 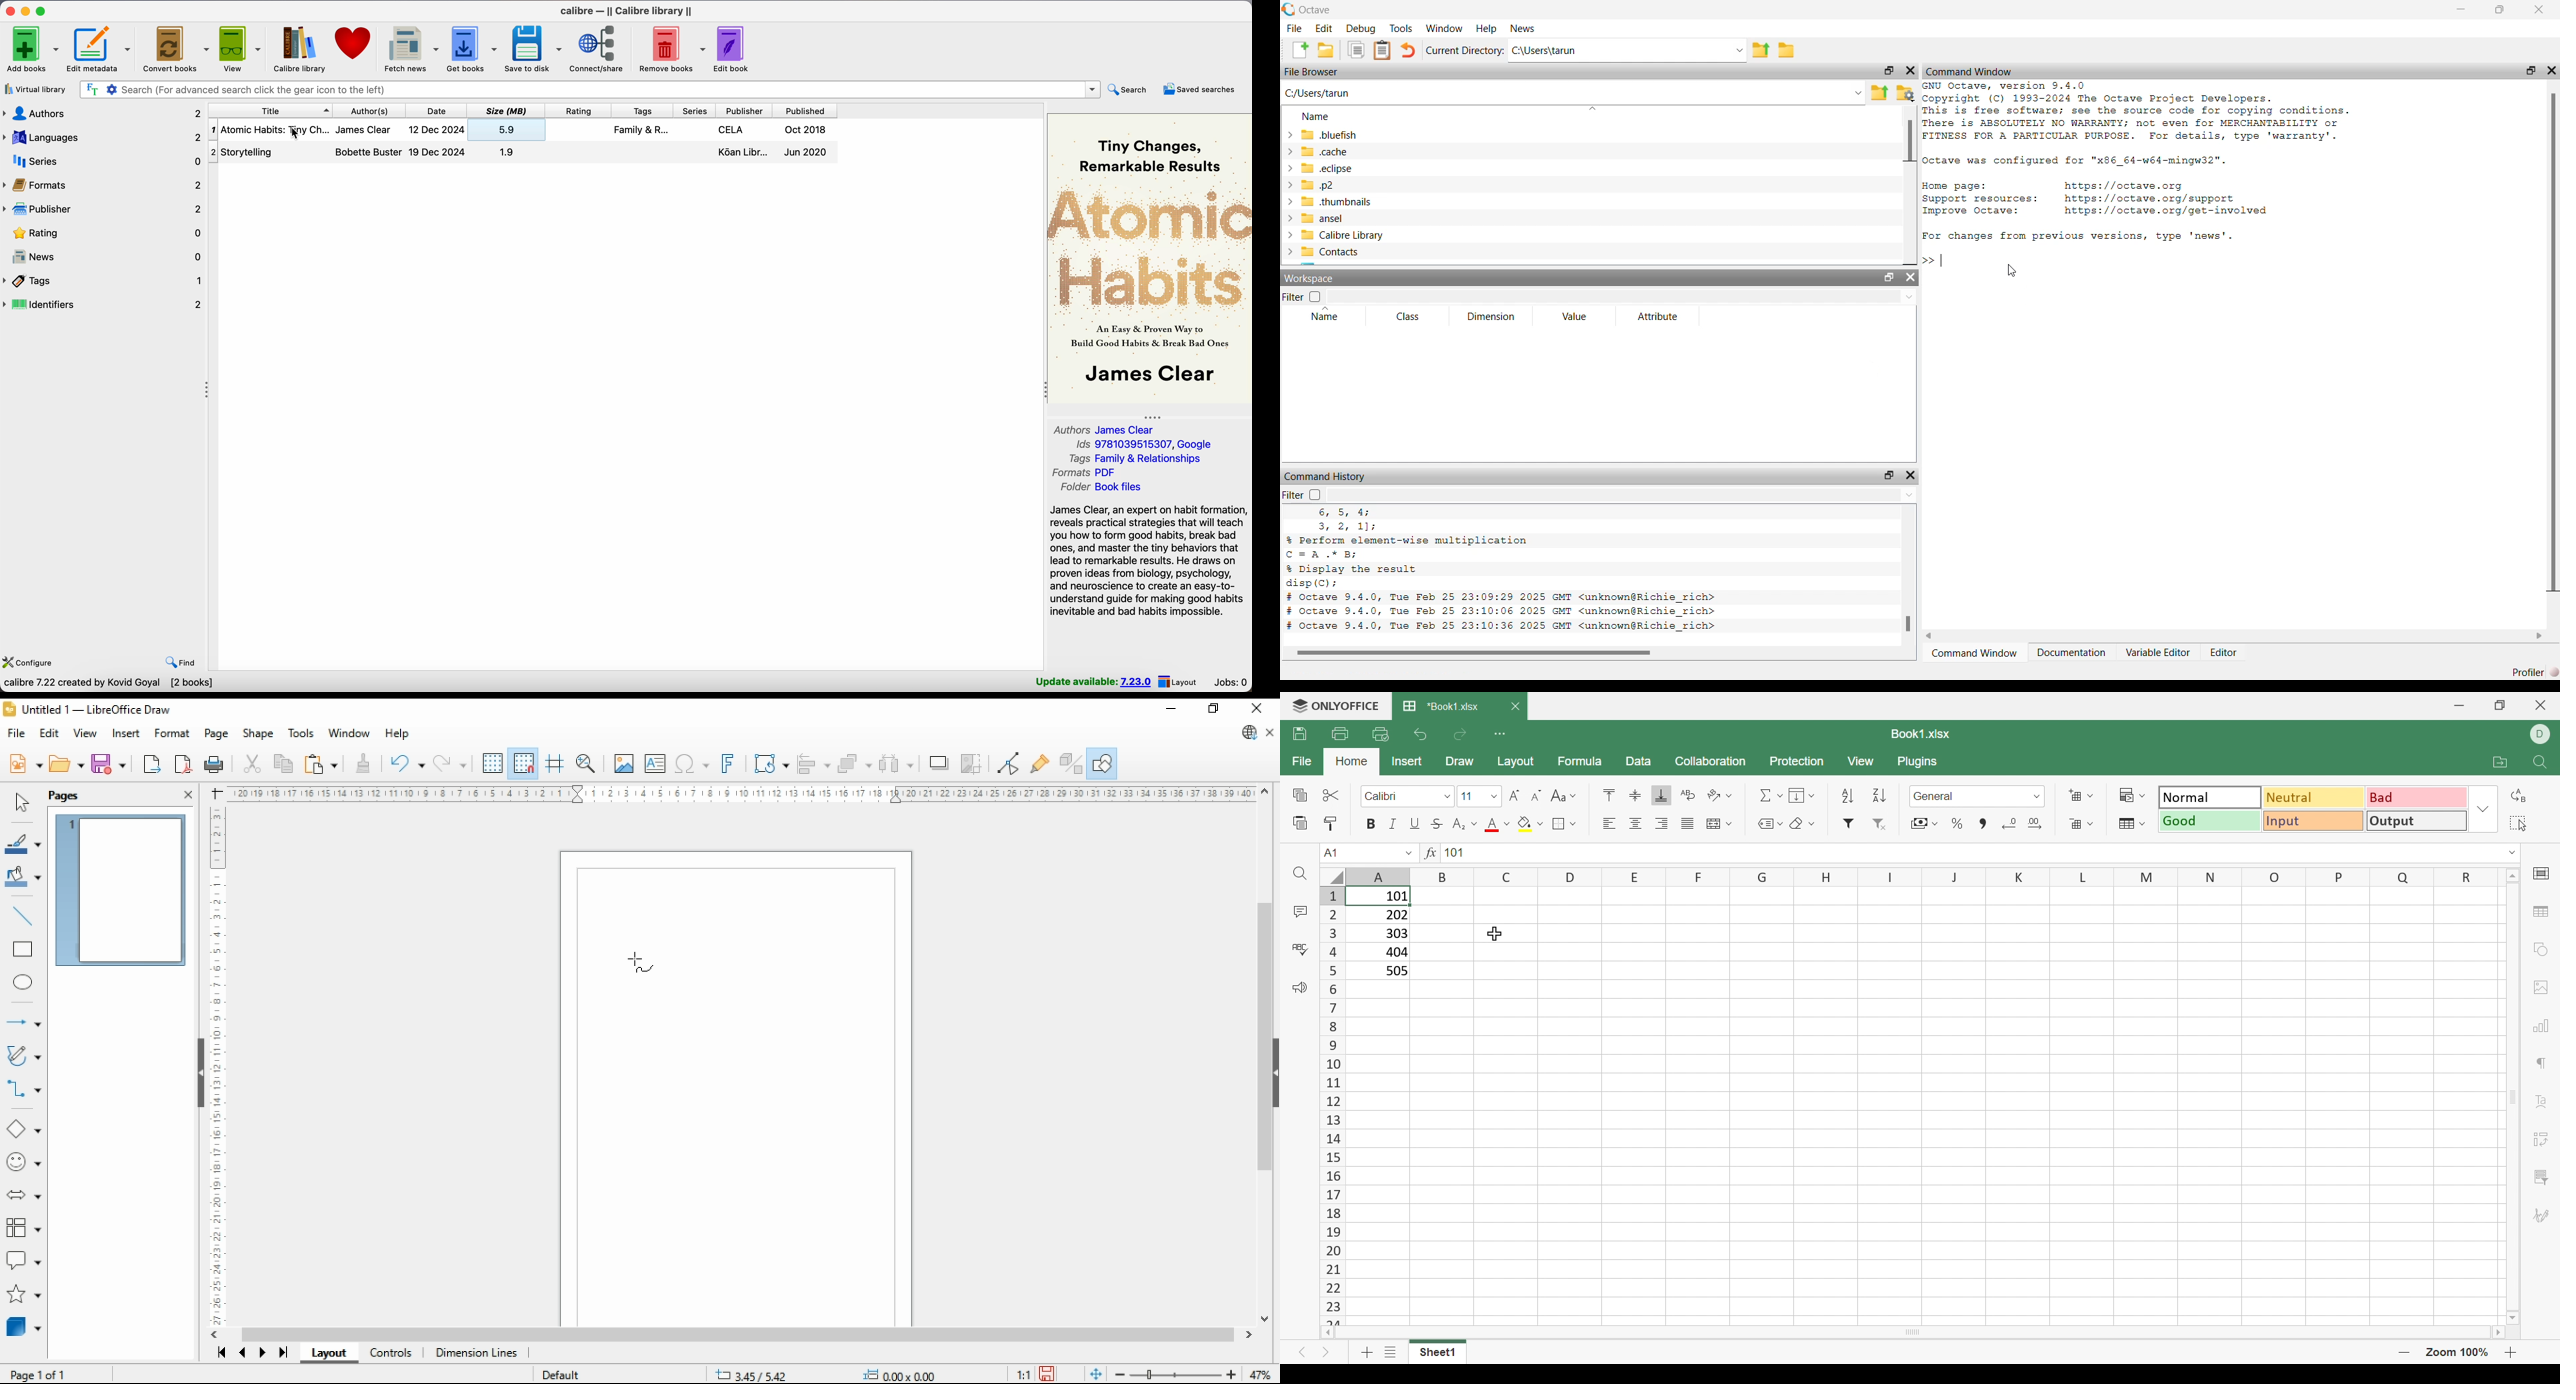 What do you see at coordinates (2133, 827) in the screenshot?
I see `Format table as template` at bounding box center [2133, 827].